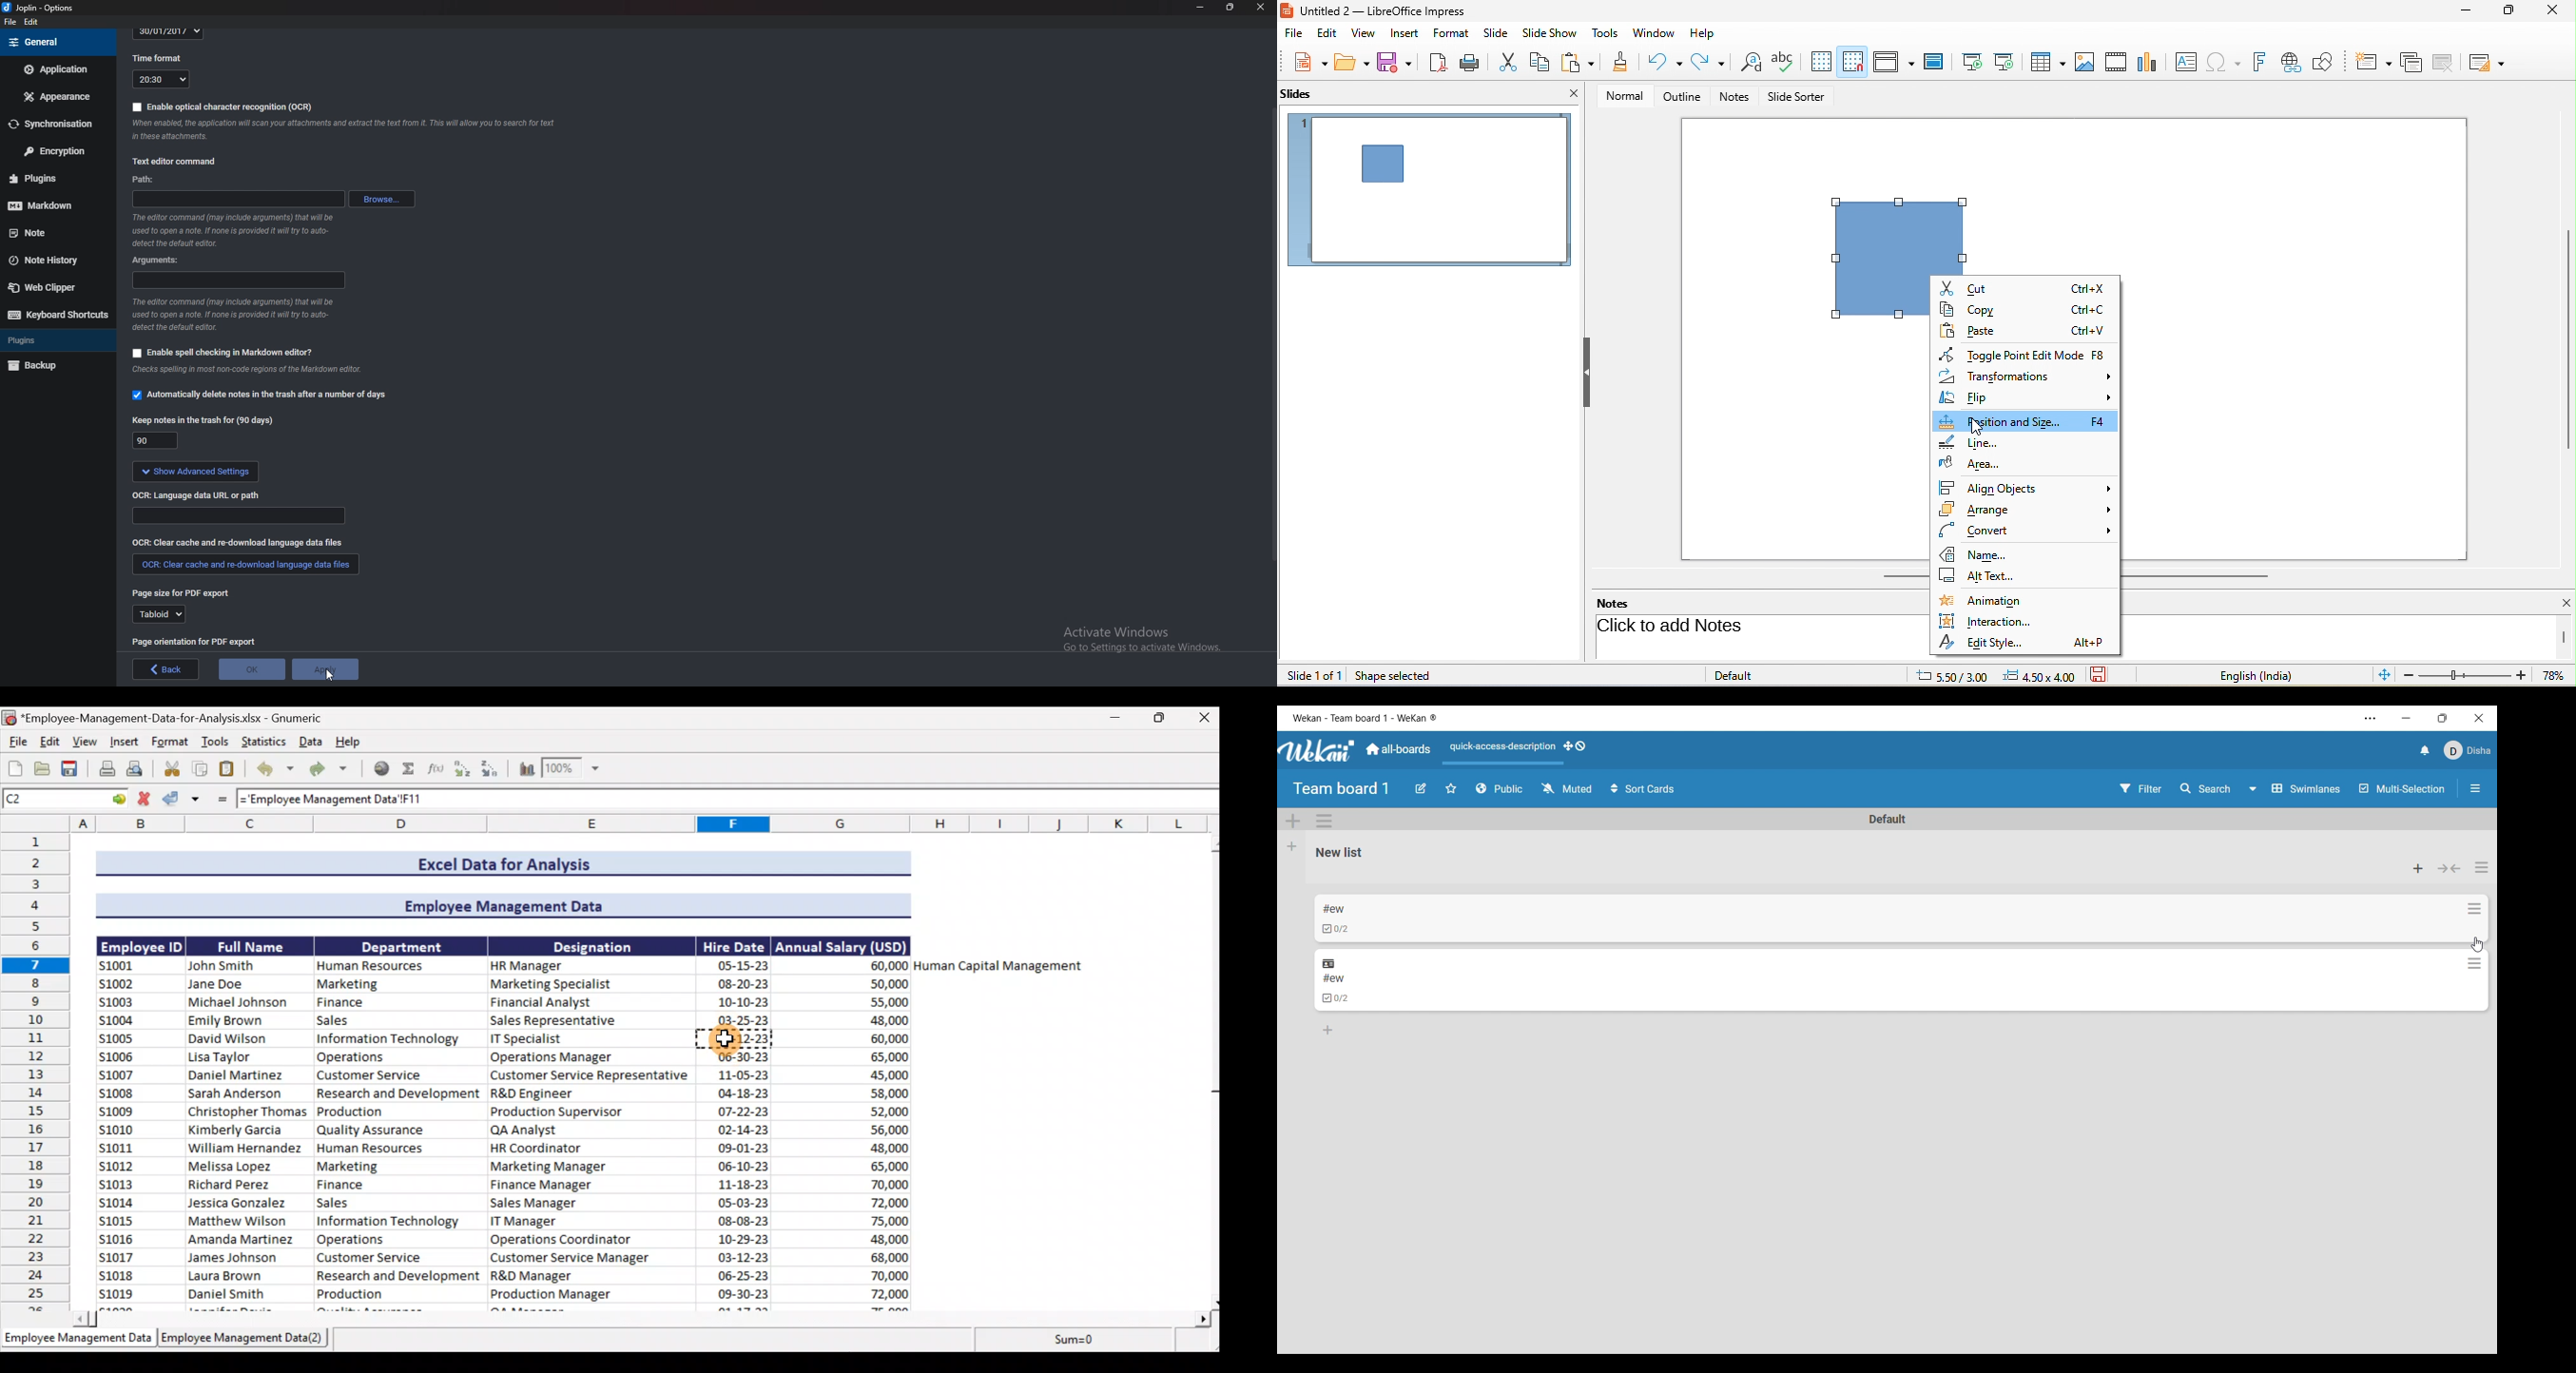 The image size is (2576, 1400). I want to click on shape selected, so click(1899, 233).